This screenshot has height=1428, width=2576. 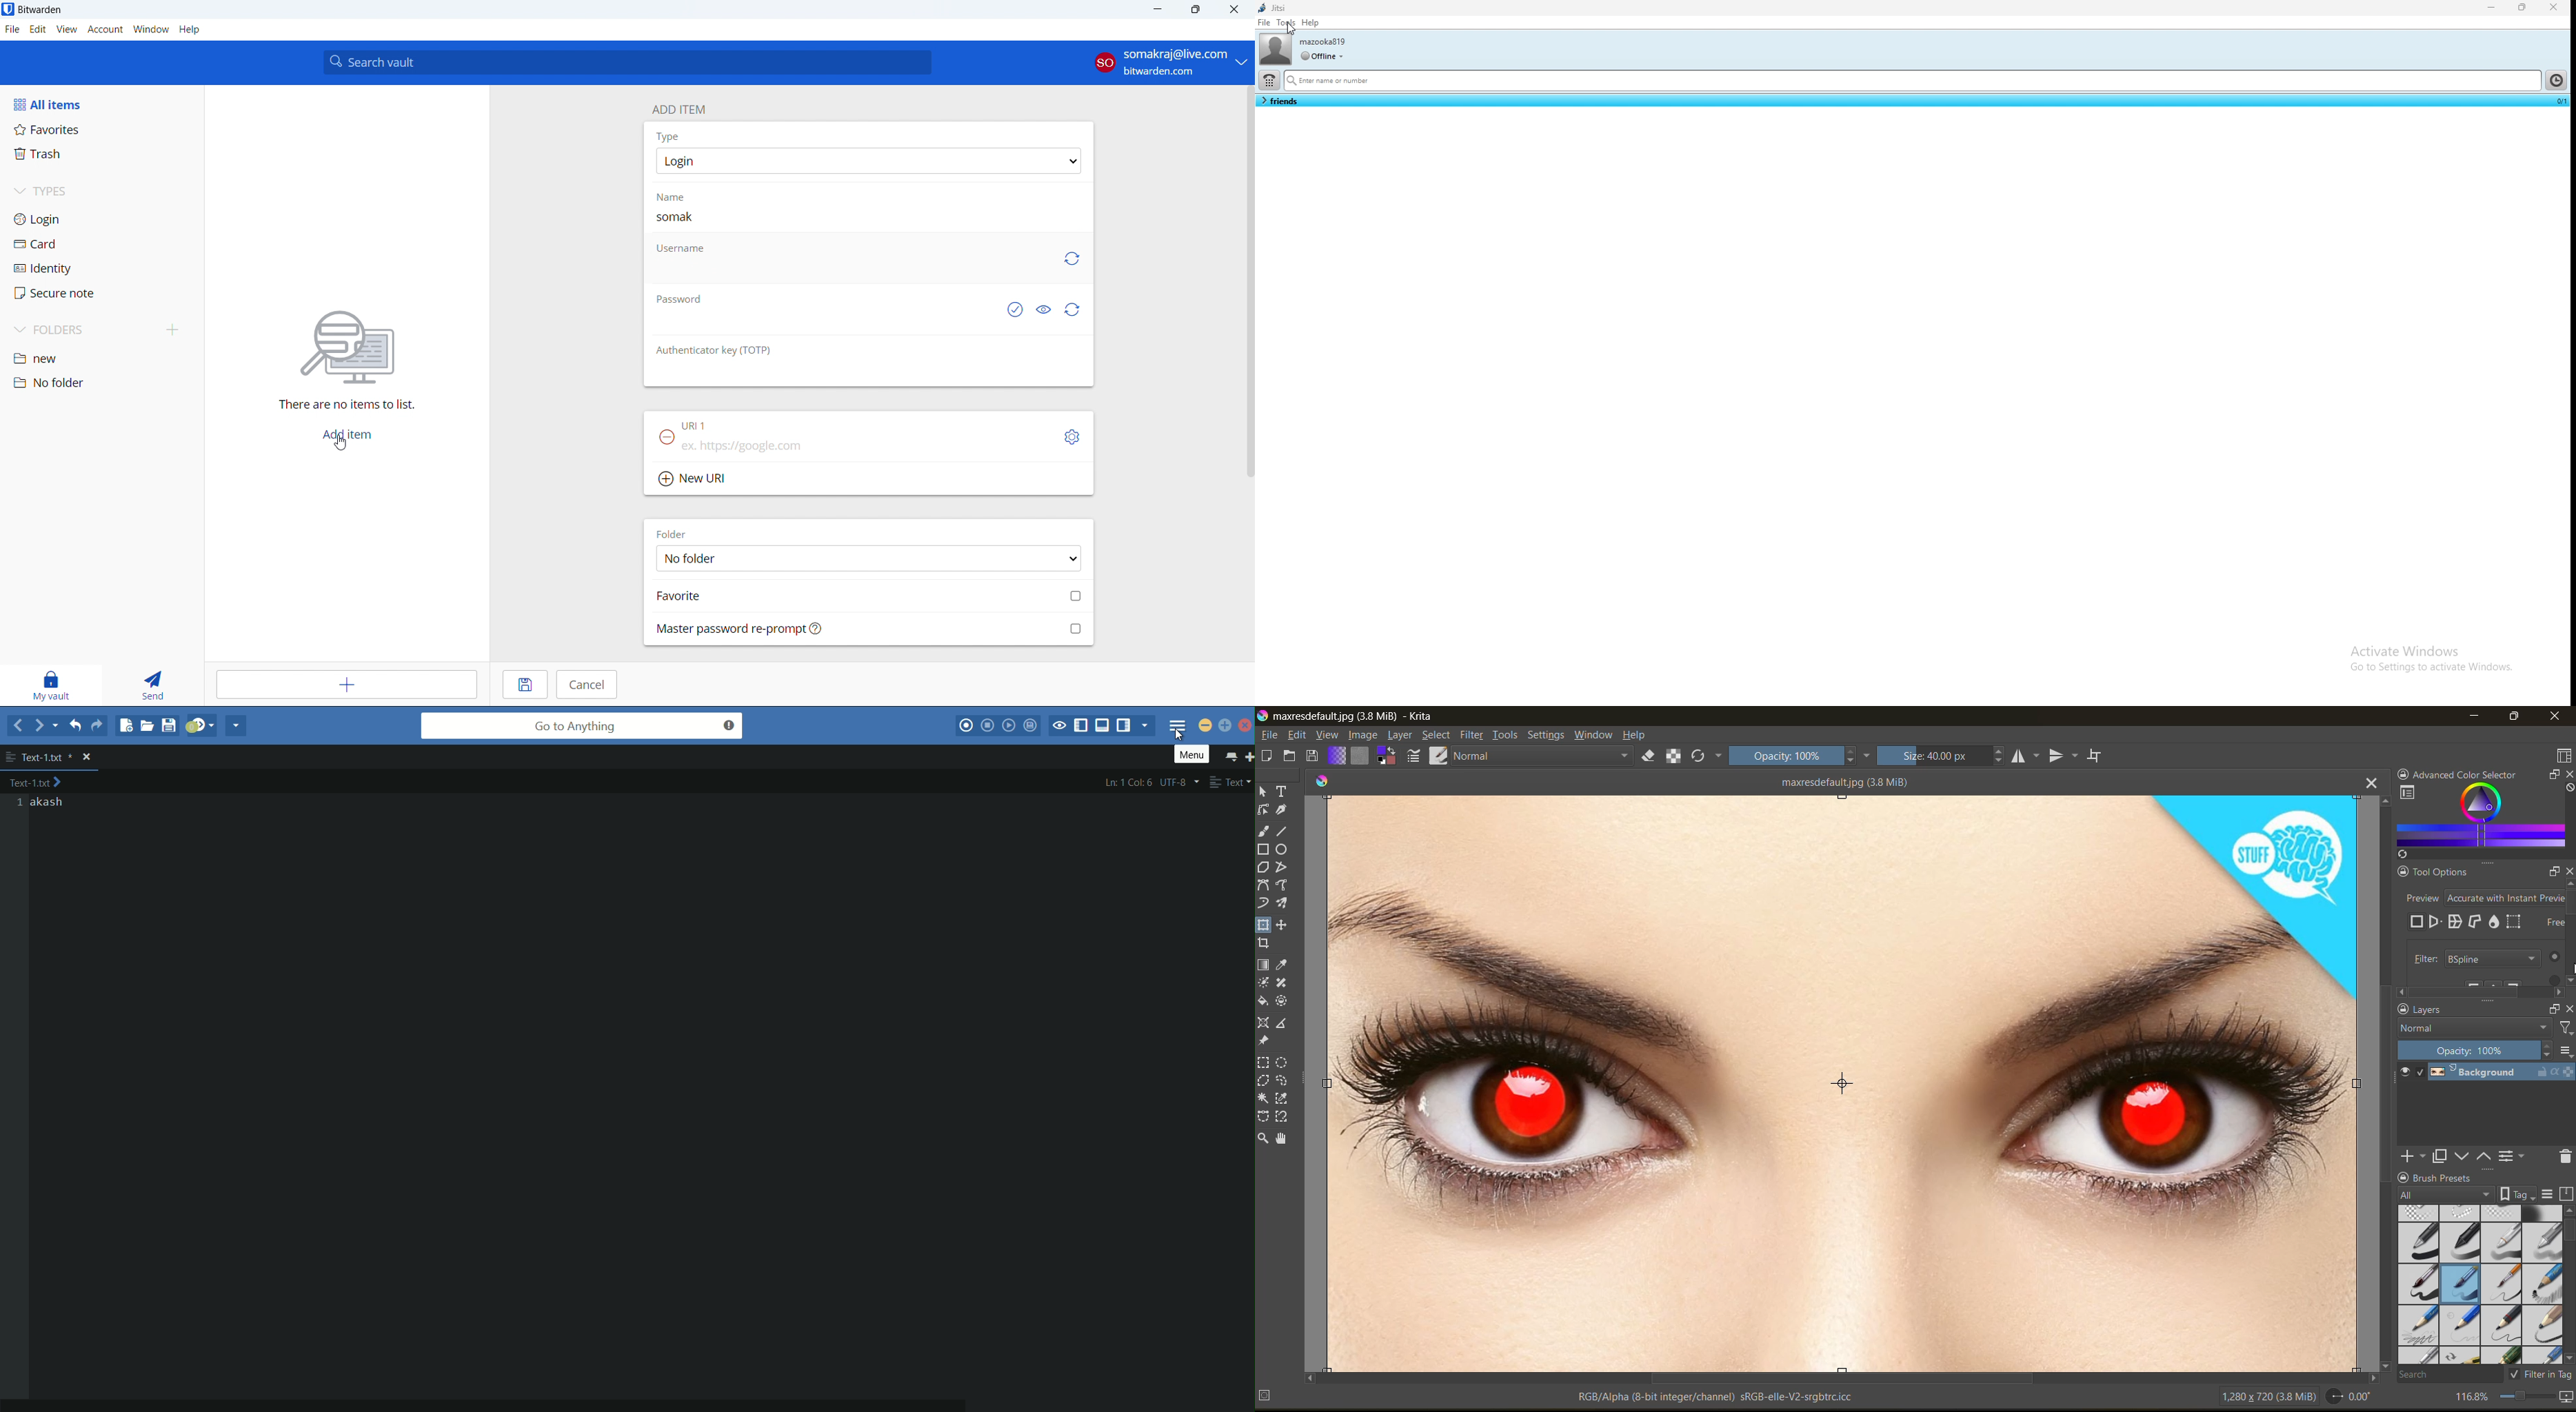 What do you see at coordinates (1265, 849) in the screenshot?
I see `tool` at bounding box center [1265, 849].